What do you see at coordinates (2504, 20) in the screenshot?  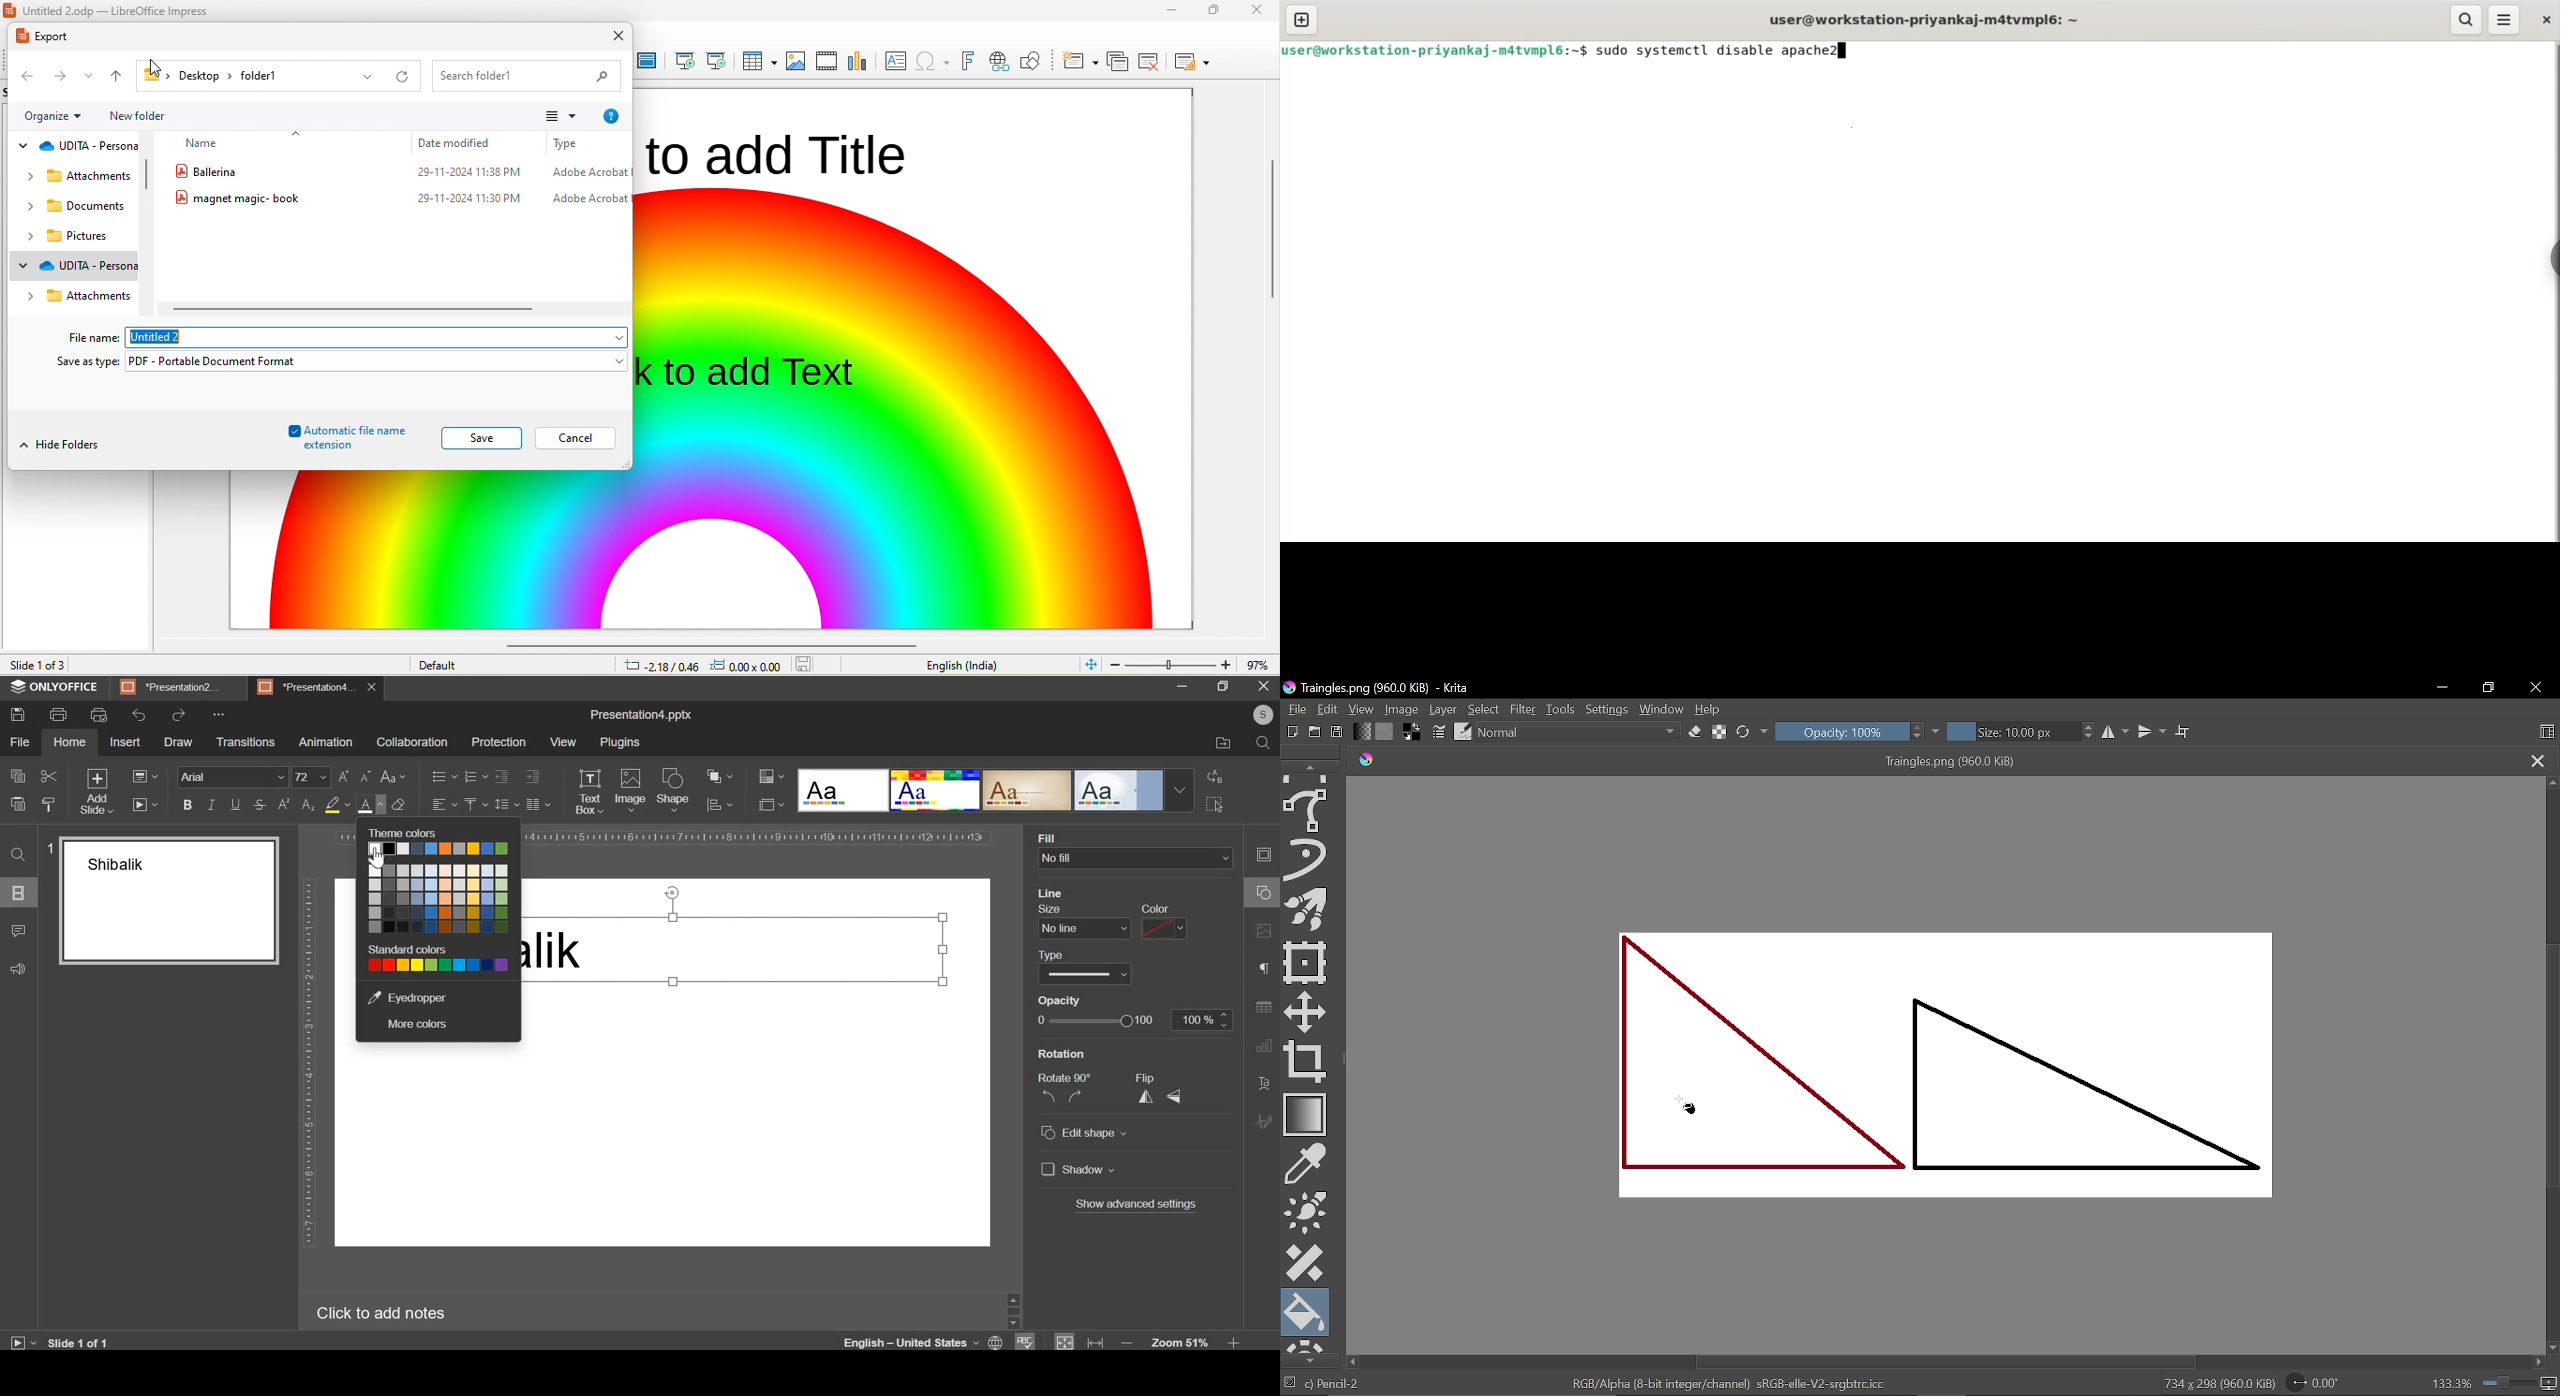 I see `more options` at bounding box center [2504, 20].